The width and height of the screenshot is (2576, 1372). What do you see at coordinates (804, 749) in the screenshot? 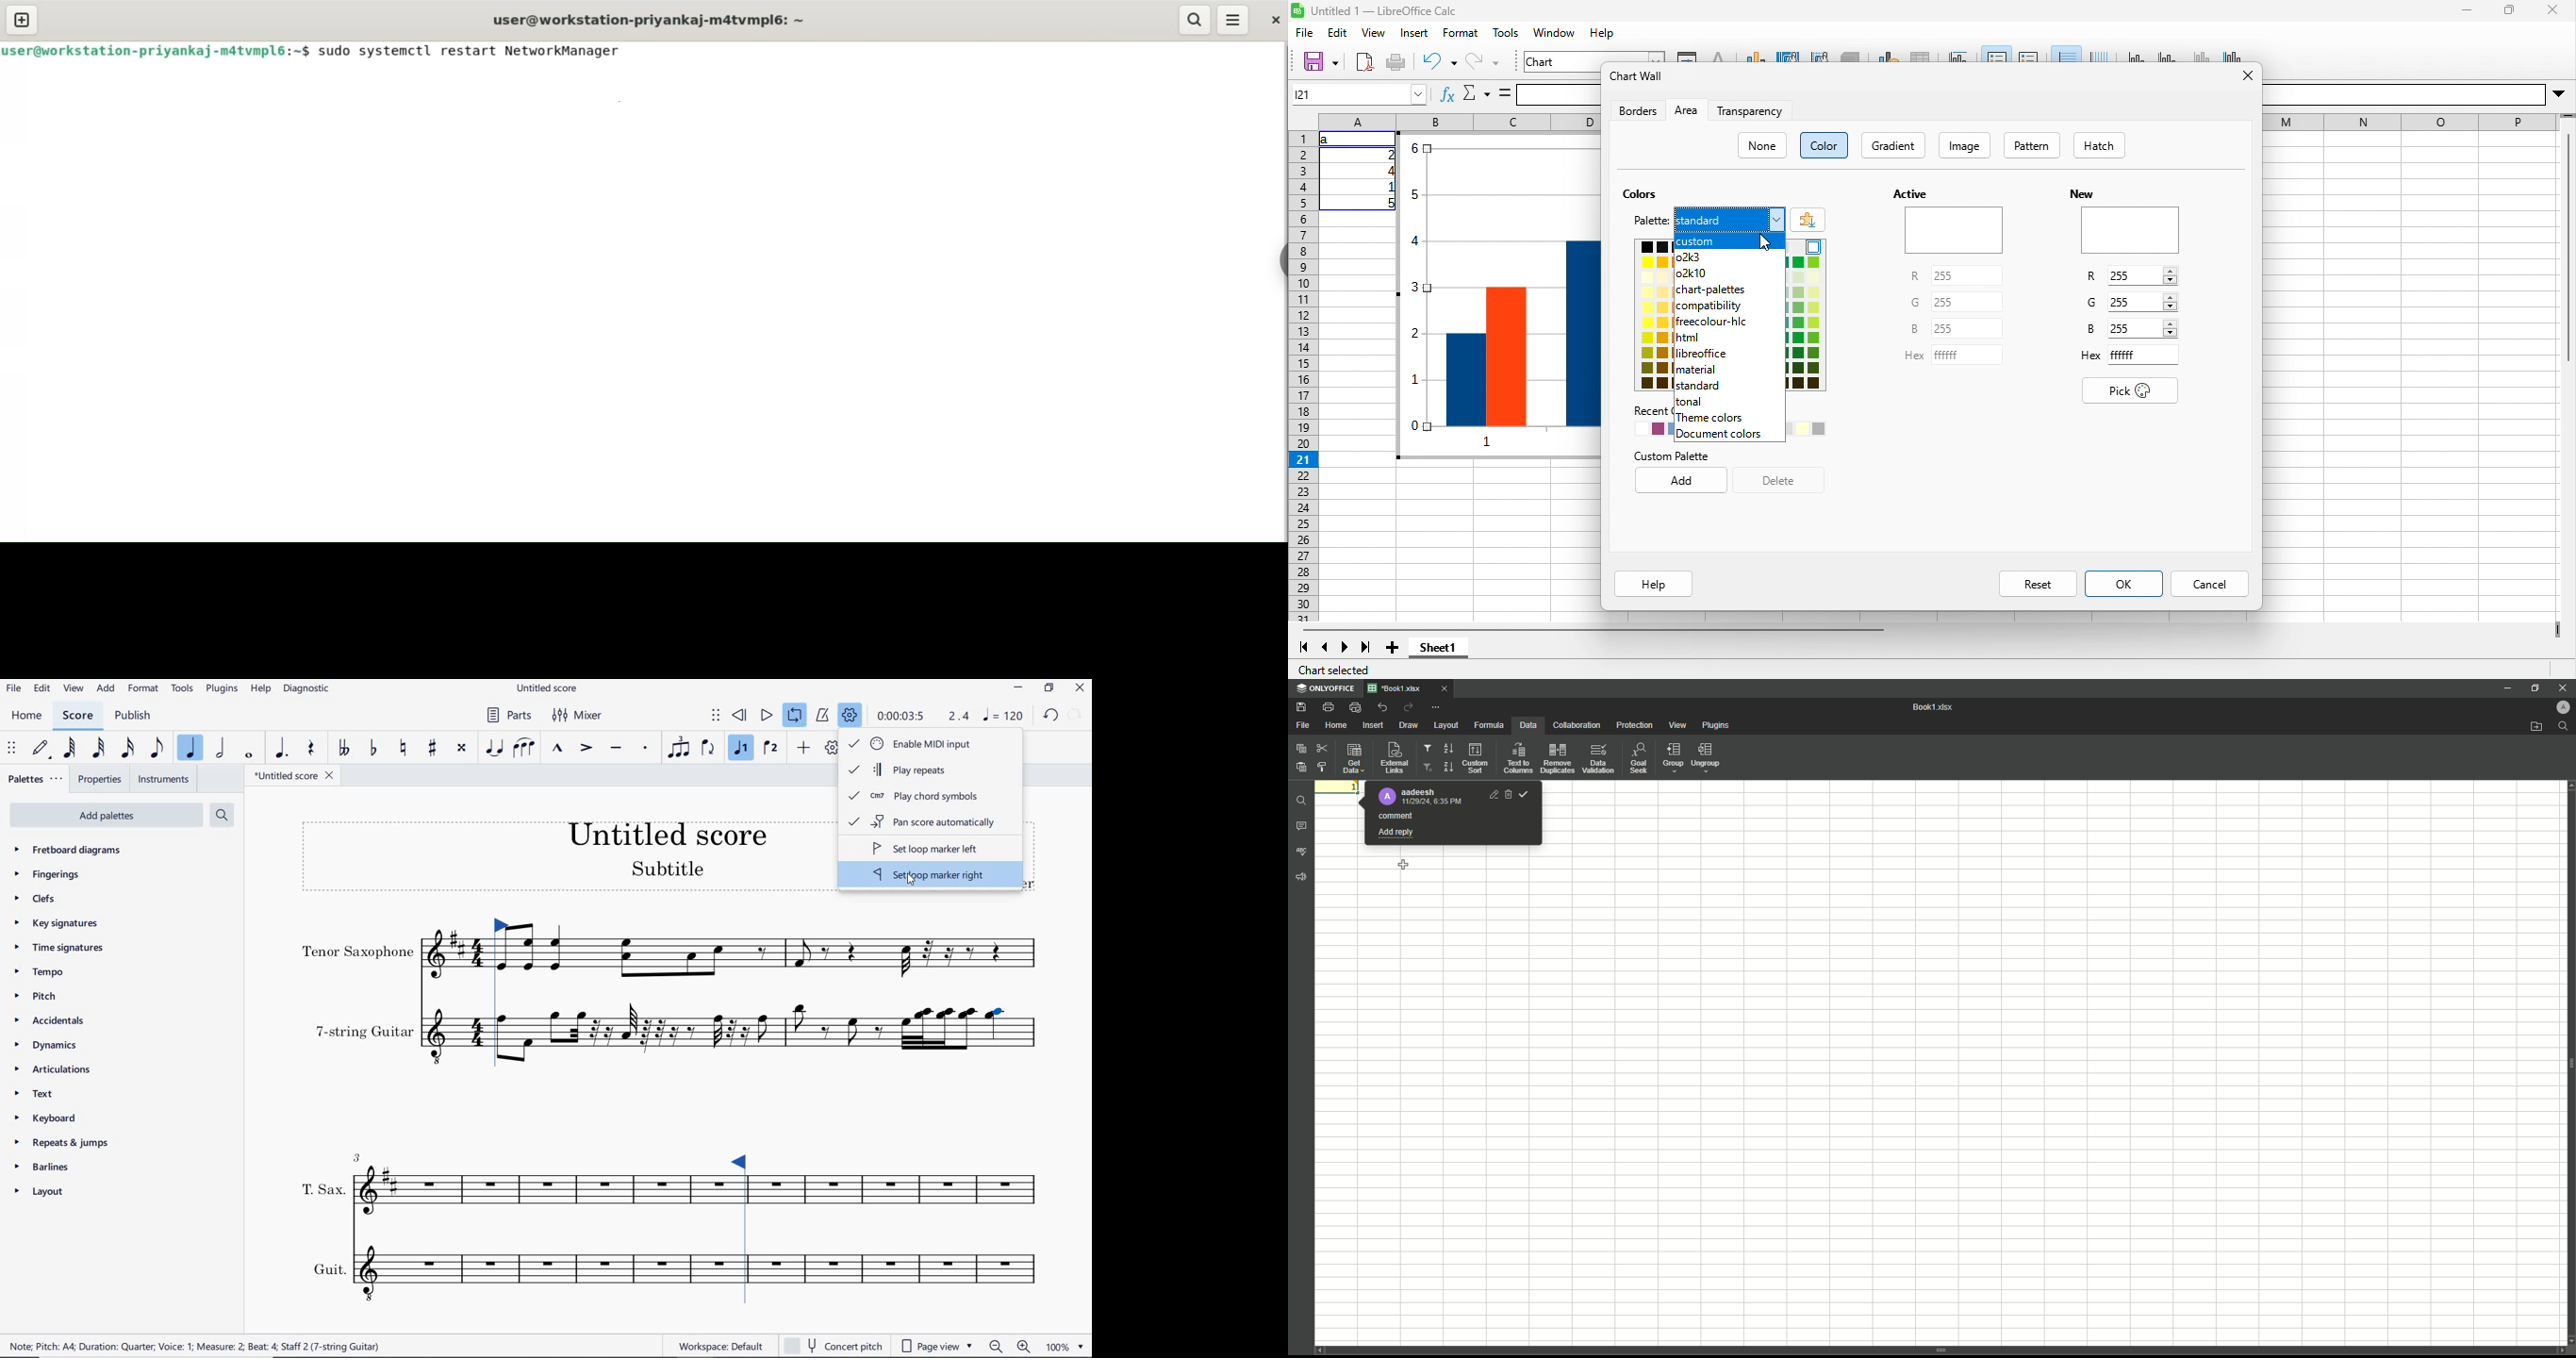
I see `ADD` at bounding box center [804, 749].